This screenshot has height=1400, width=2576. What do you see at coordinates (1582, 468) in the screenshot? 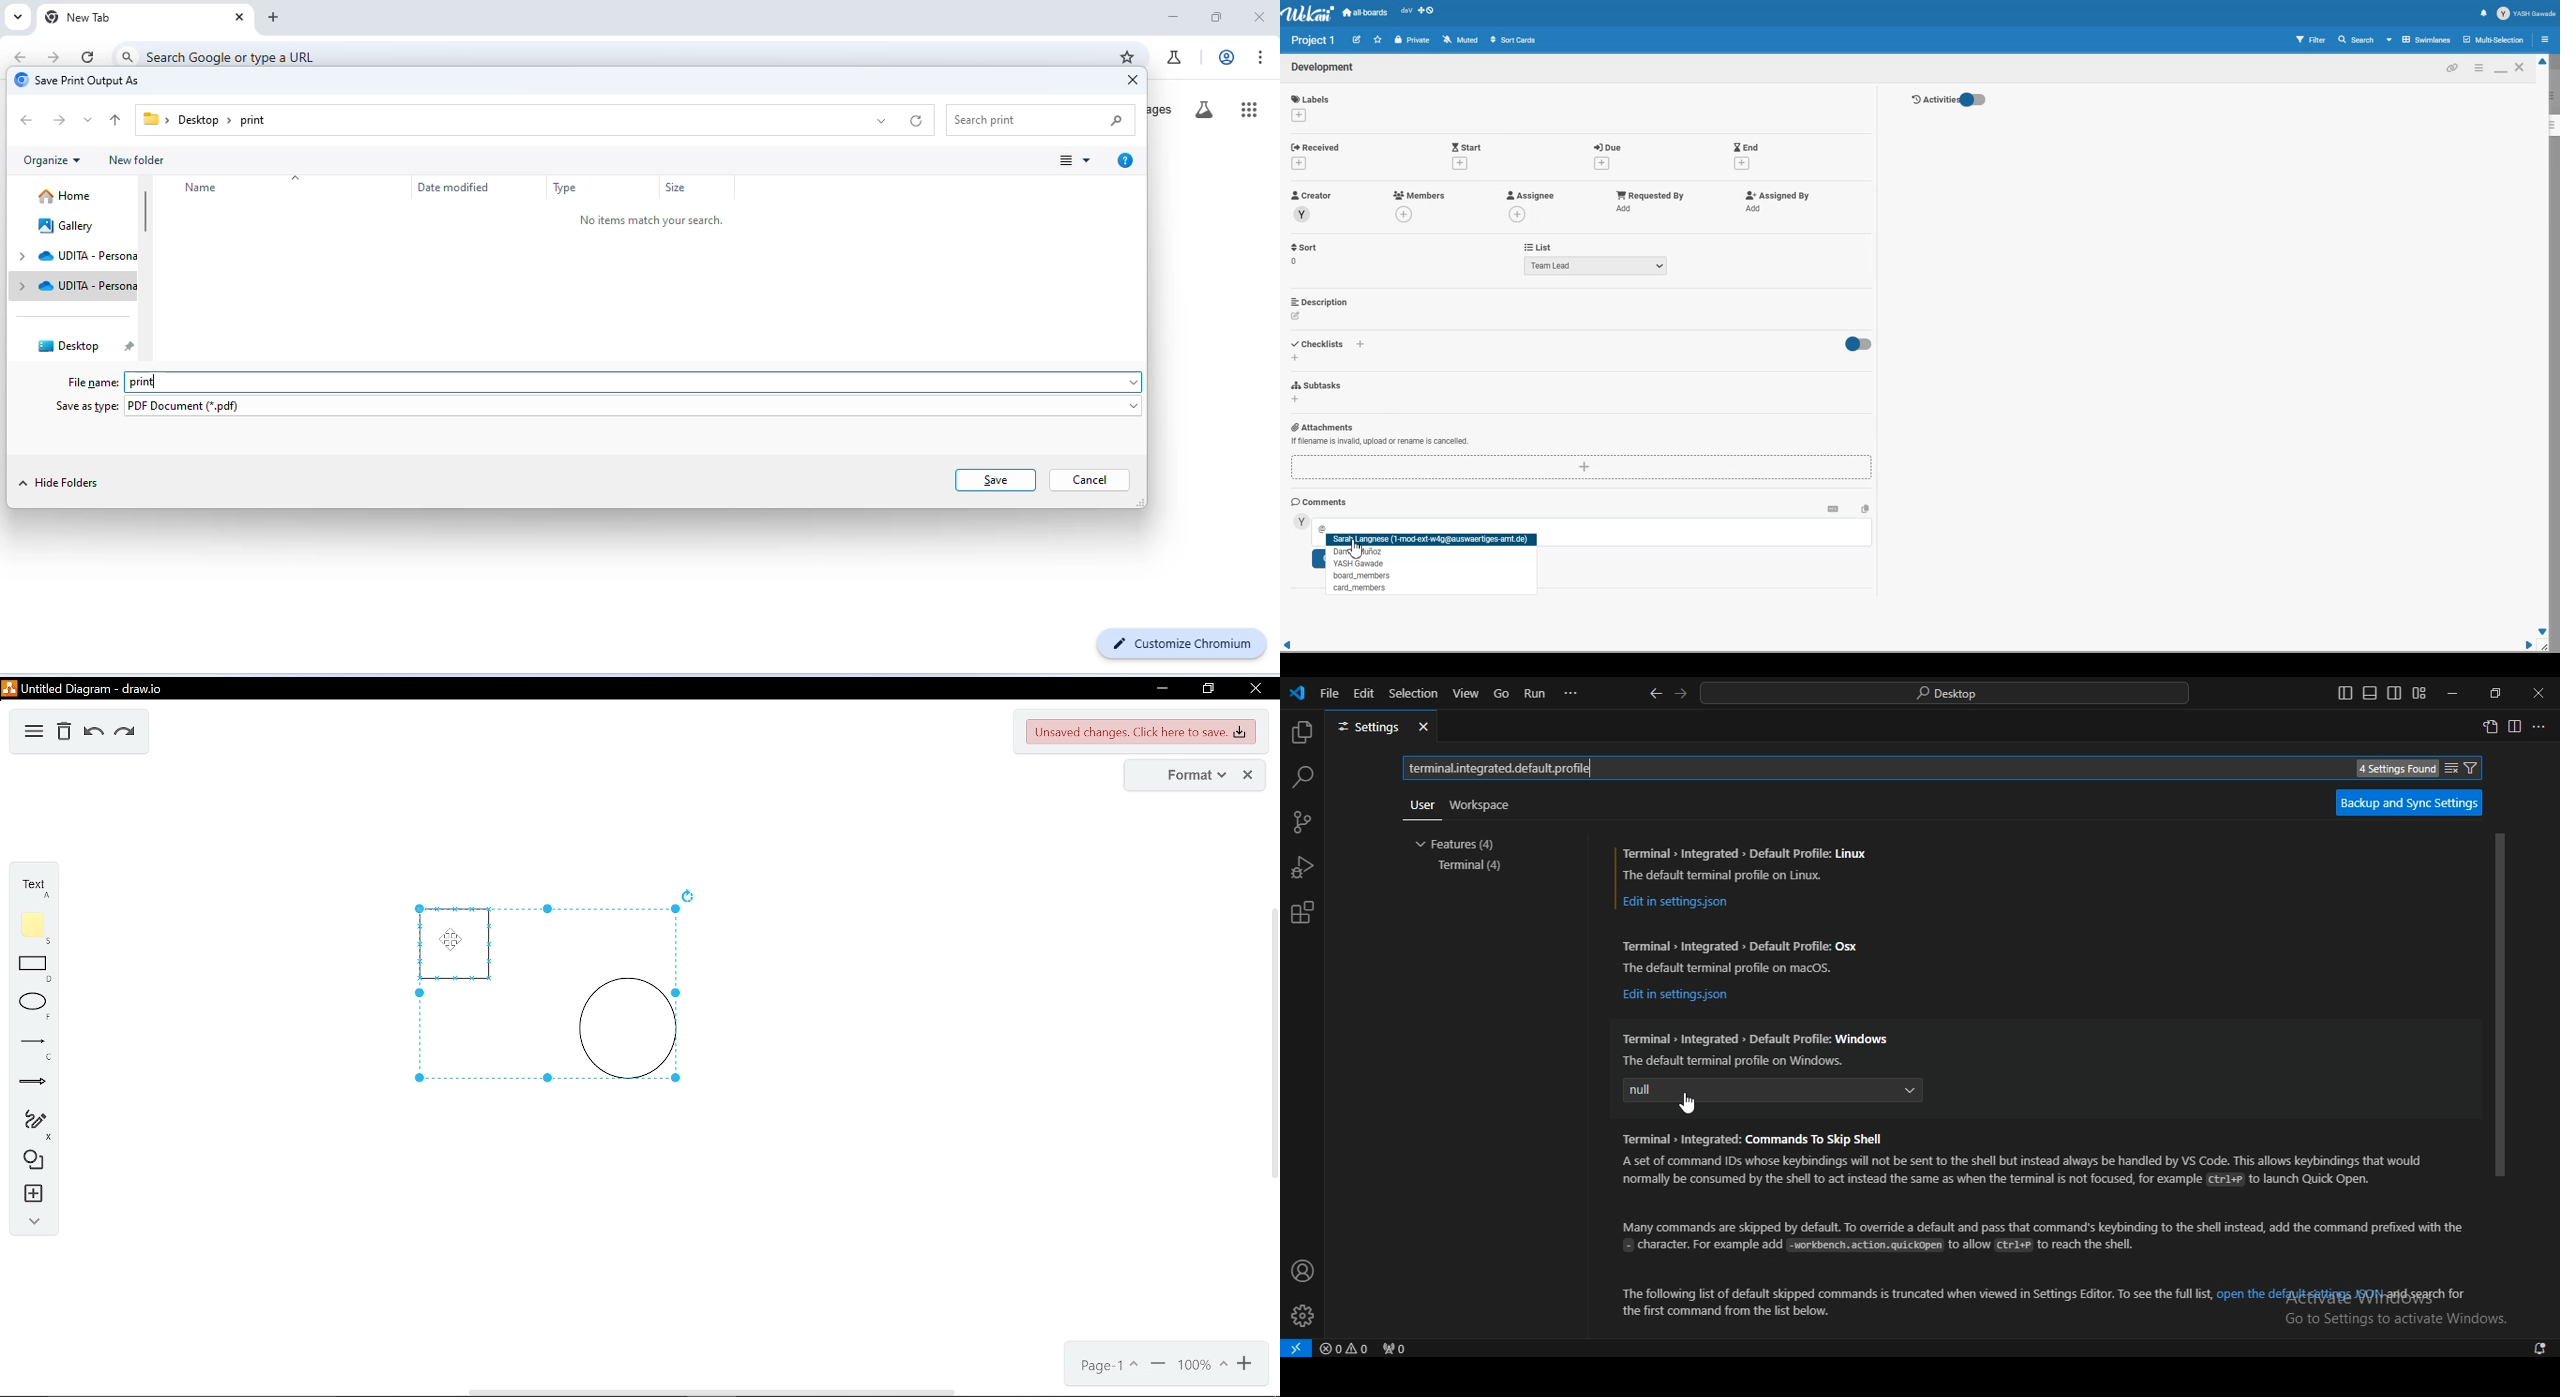
I see `Add Attachments` at bounding box center [1582, 468].